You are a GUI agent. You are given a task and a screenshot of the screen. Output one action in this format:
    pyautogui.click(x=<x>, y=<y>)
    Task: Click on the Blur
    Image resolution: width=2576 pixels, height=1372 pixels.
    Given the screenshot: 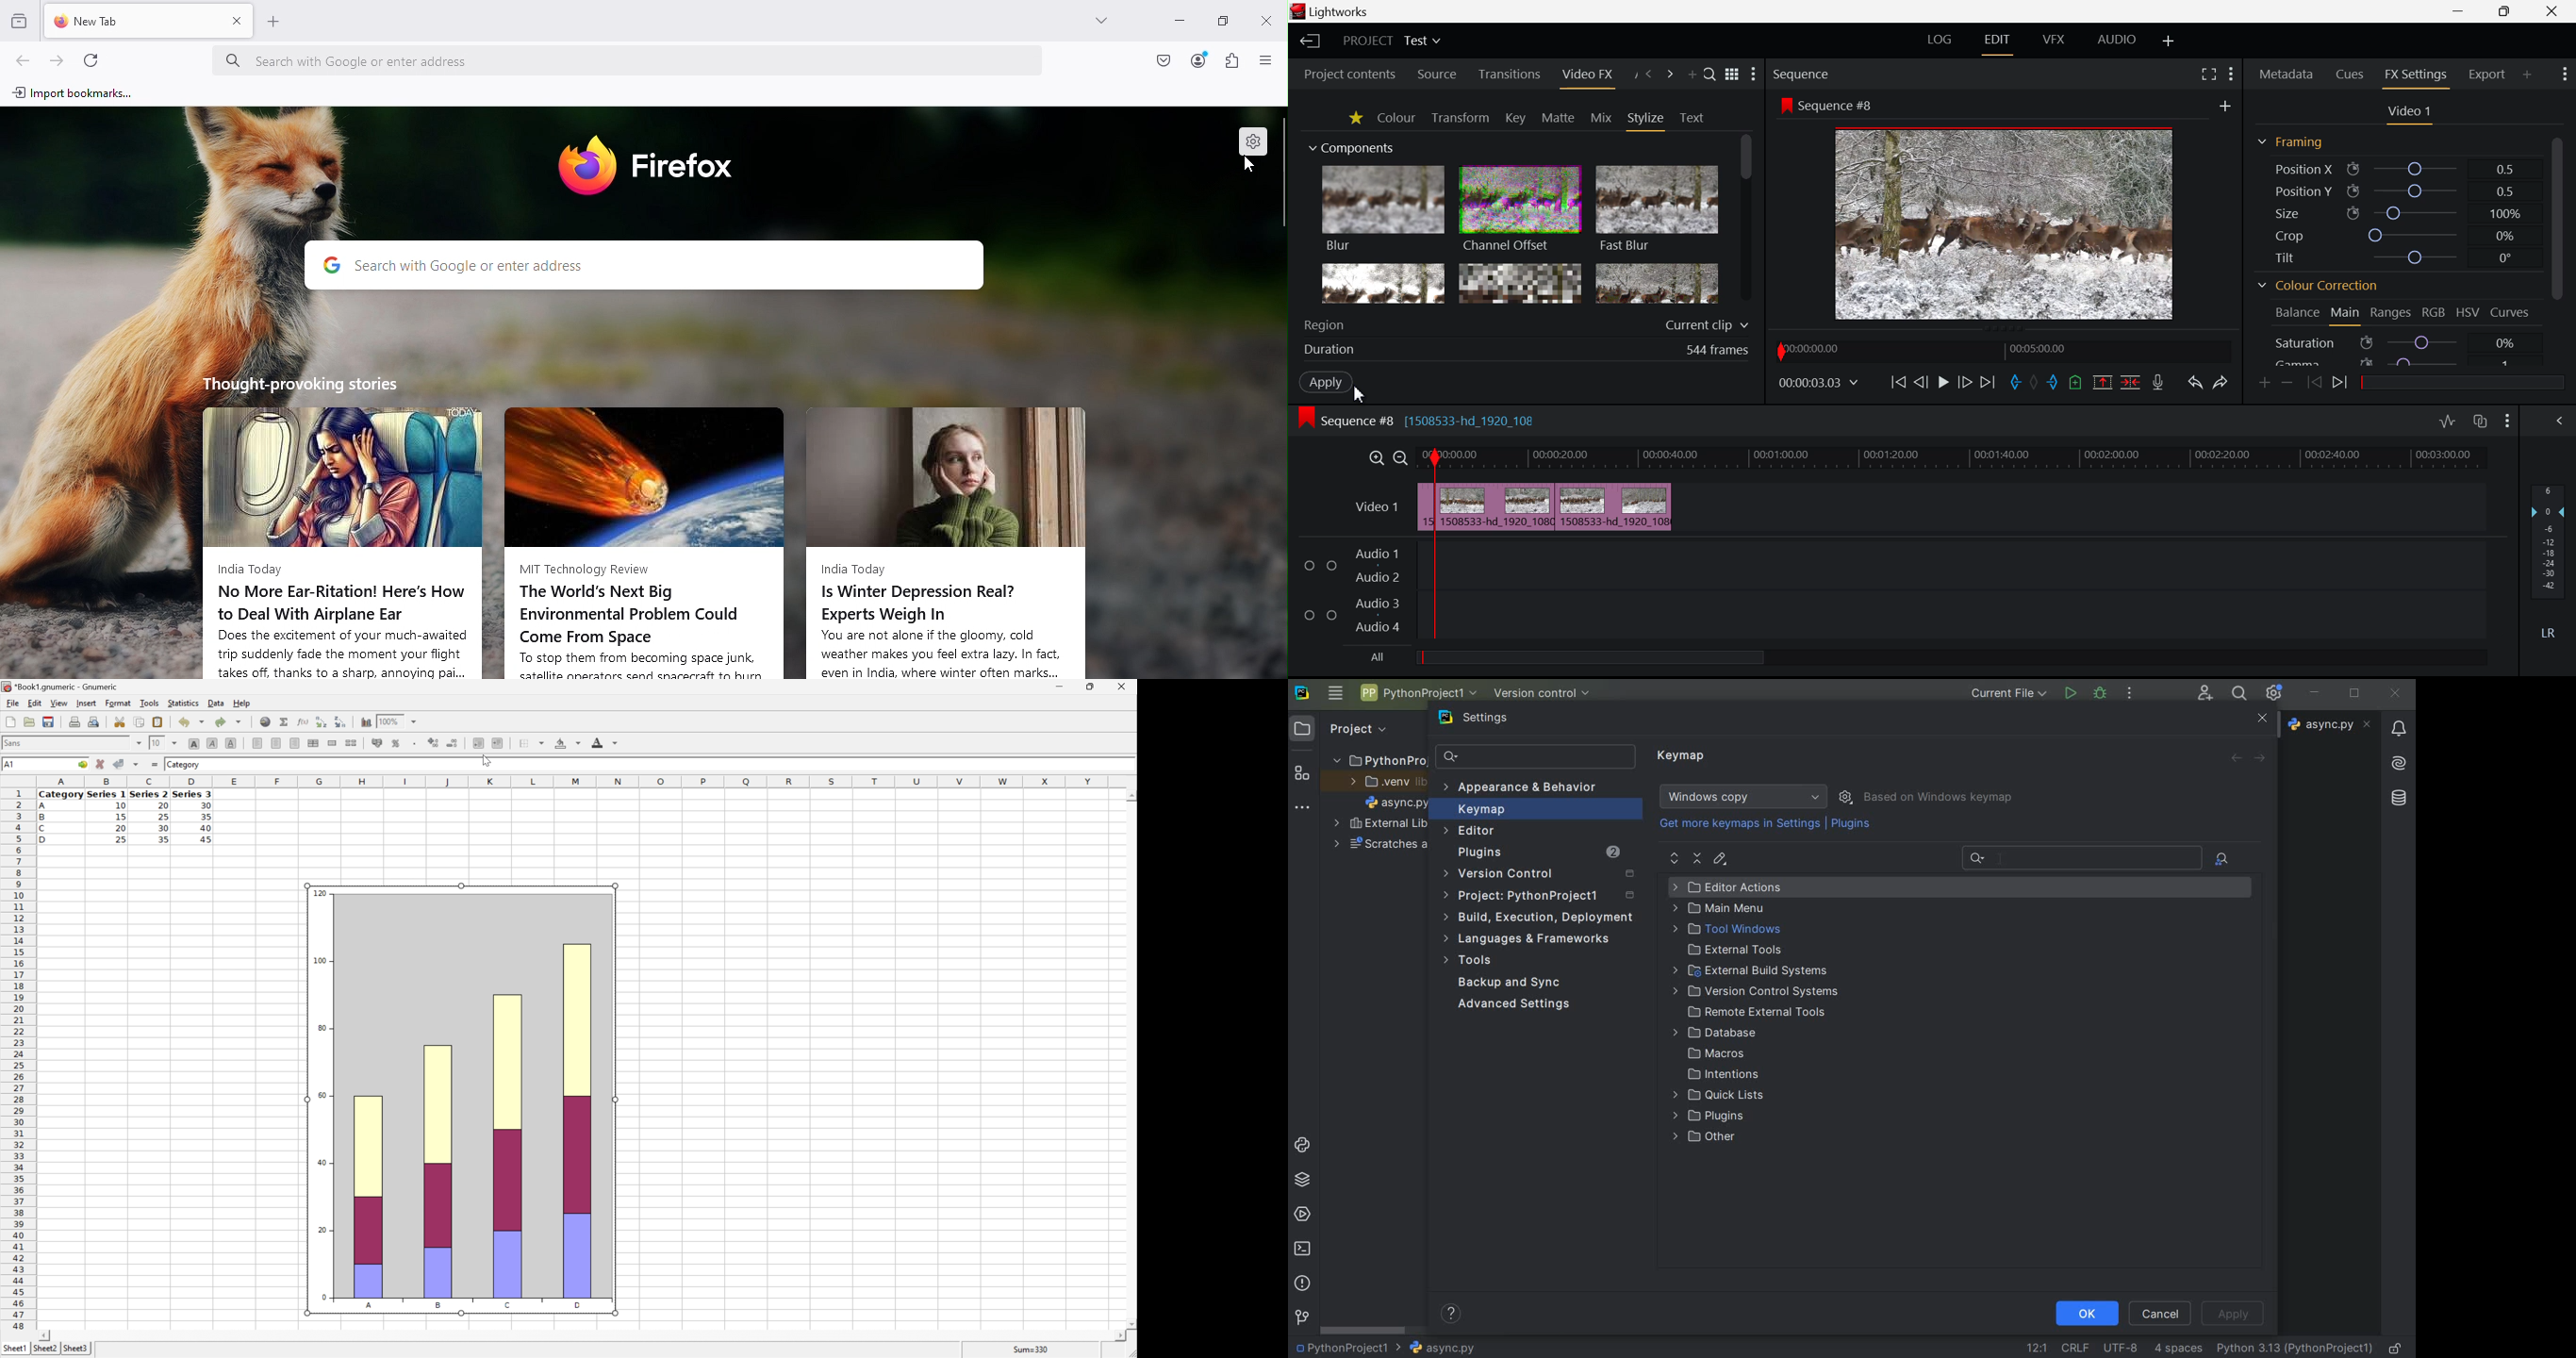 What is the action you would take?
    pyautogui.click(x=1385, y=210)
    